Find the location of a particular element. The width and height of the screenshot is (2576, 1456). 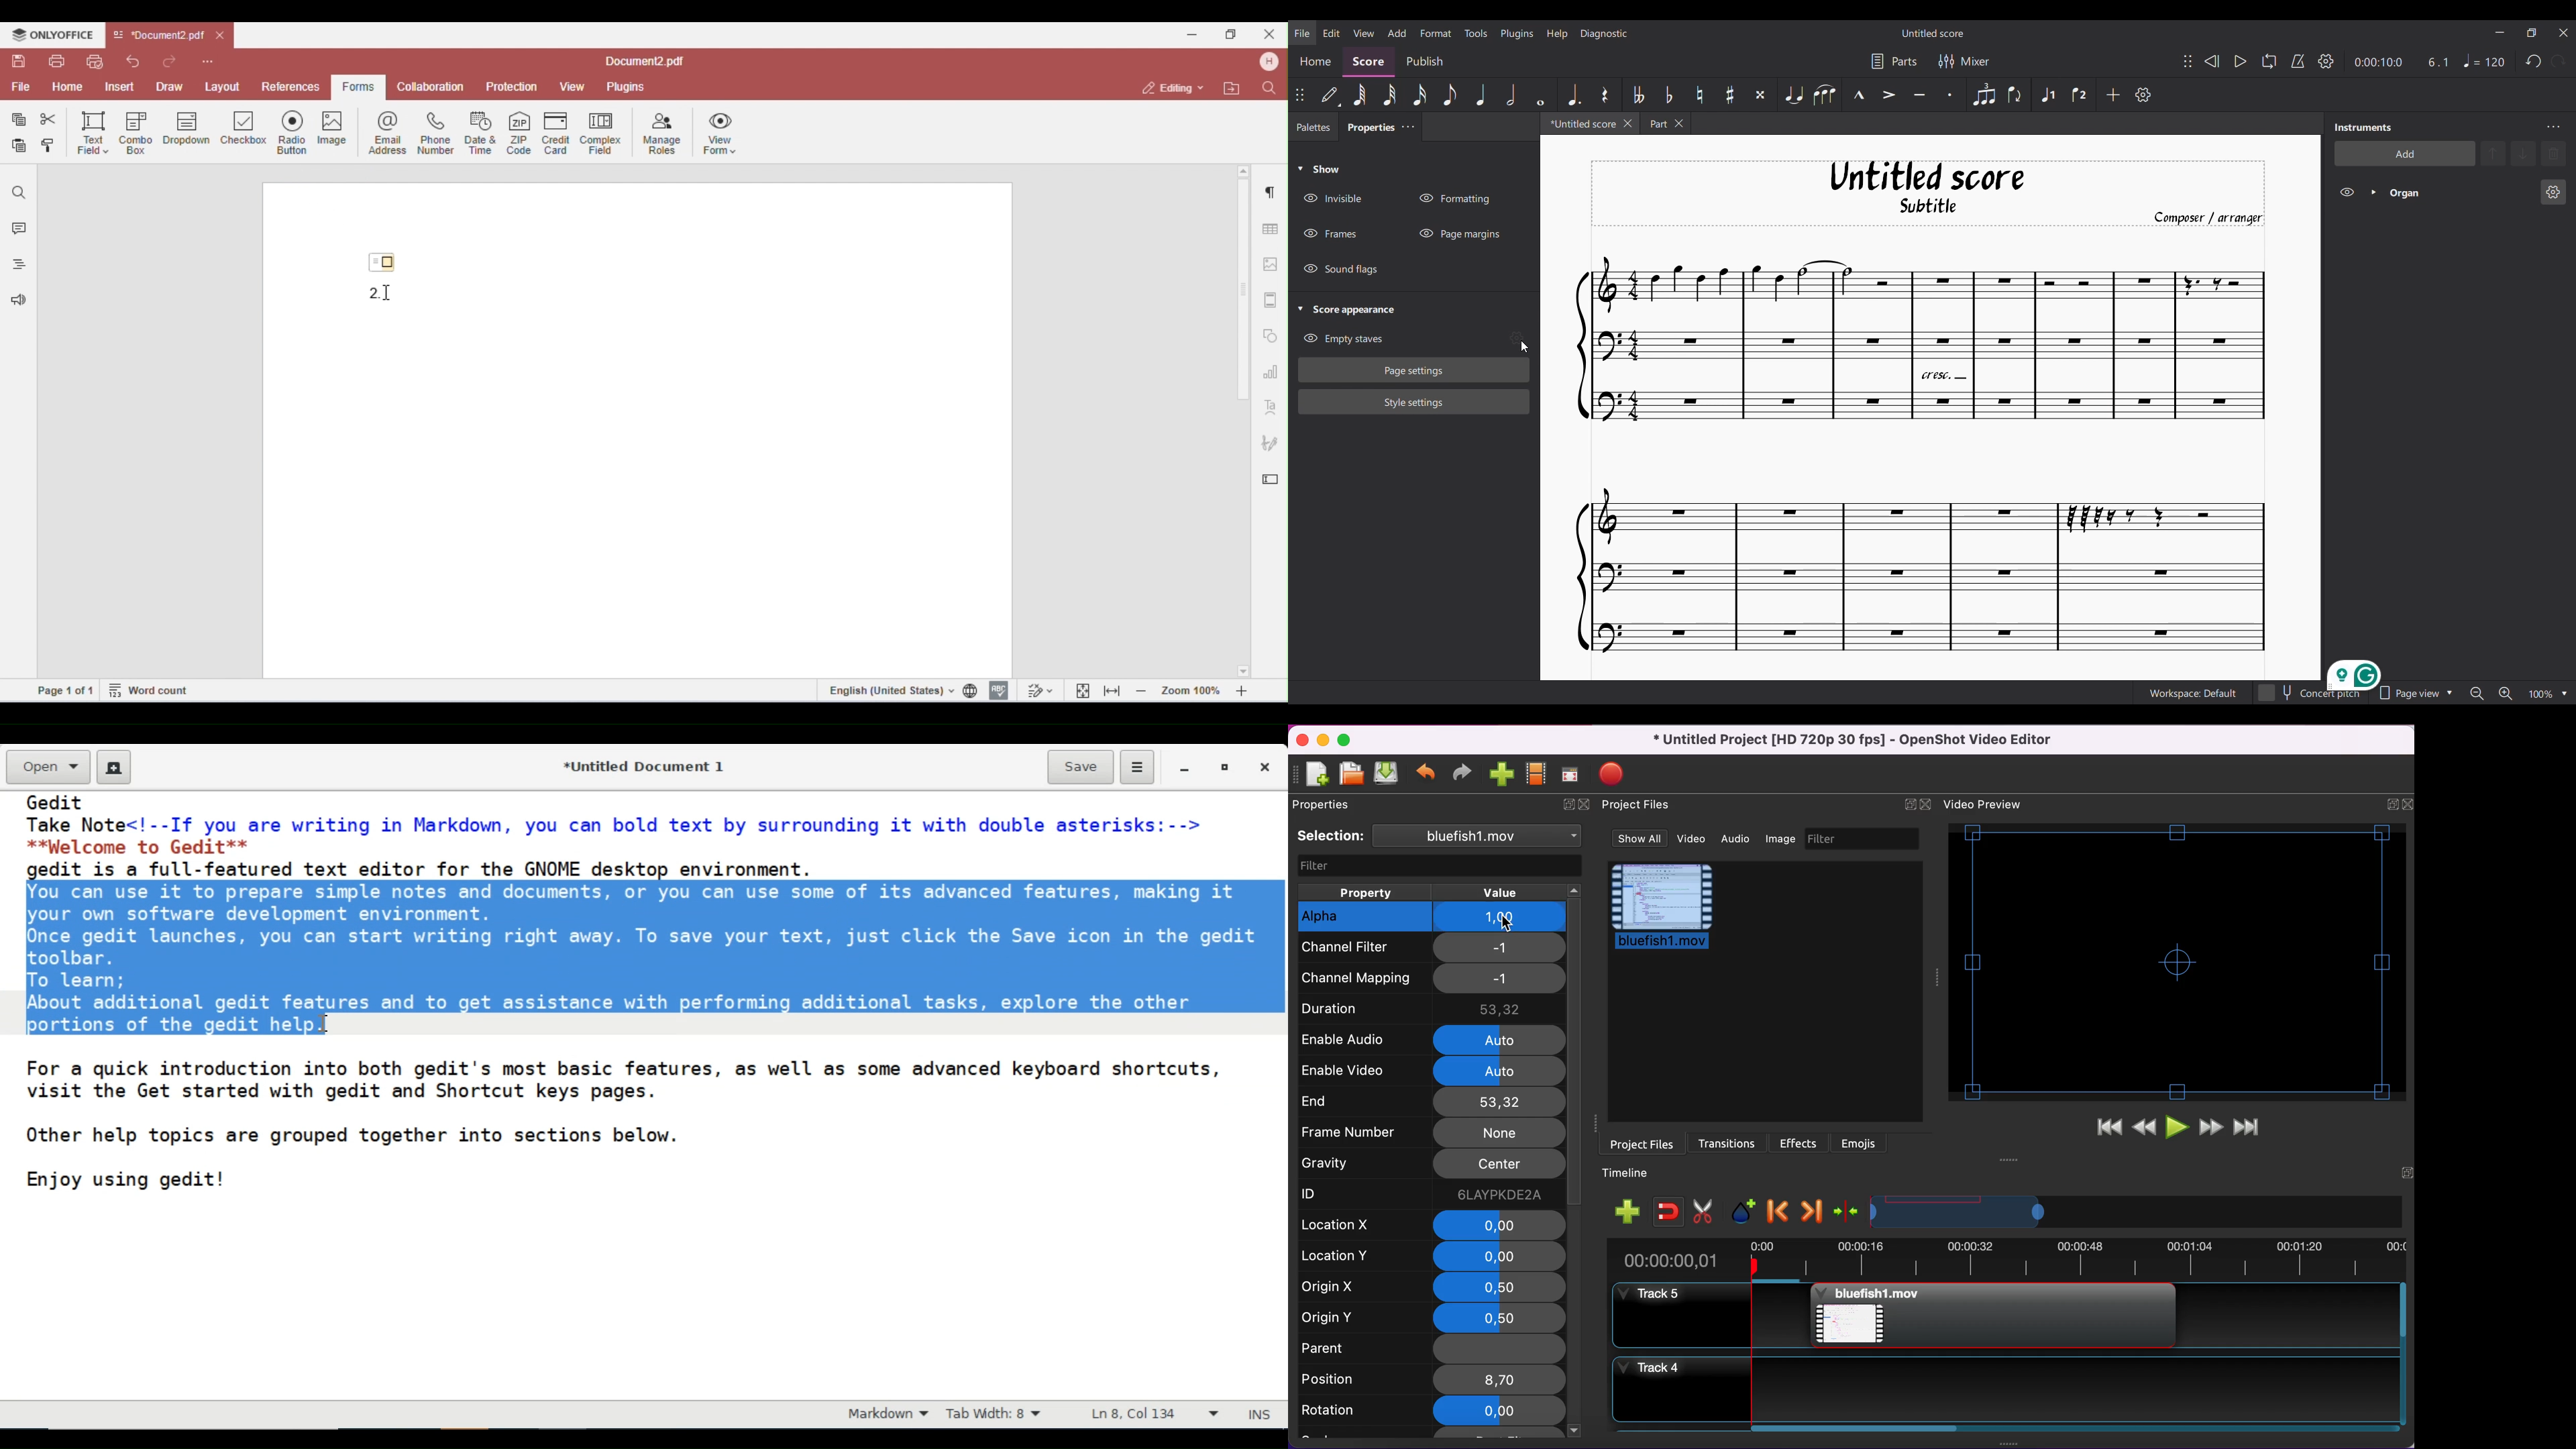

Save is located at coordinates (1081, 766).